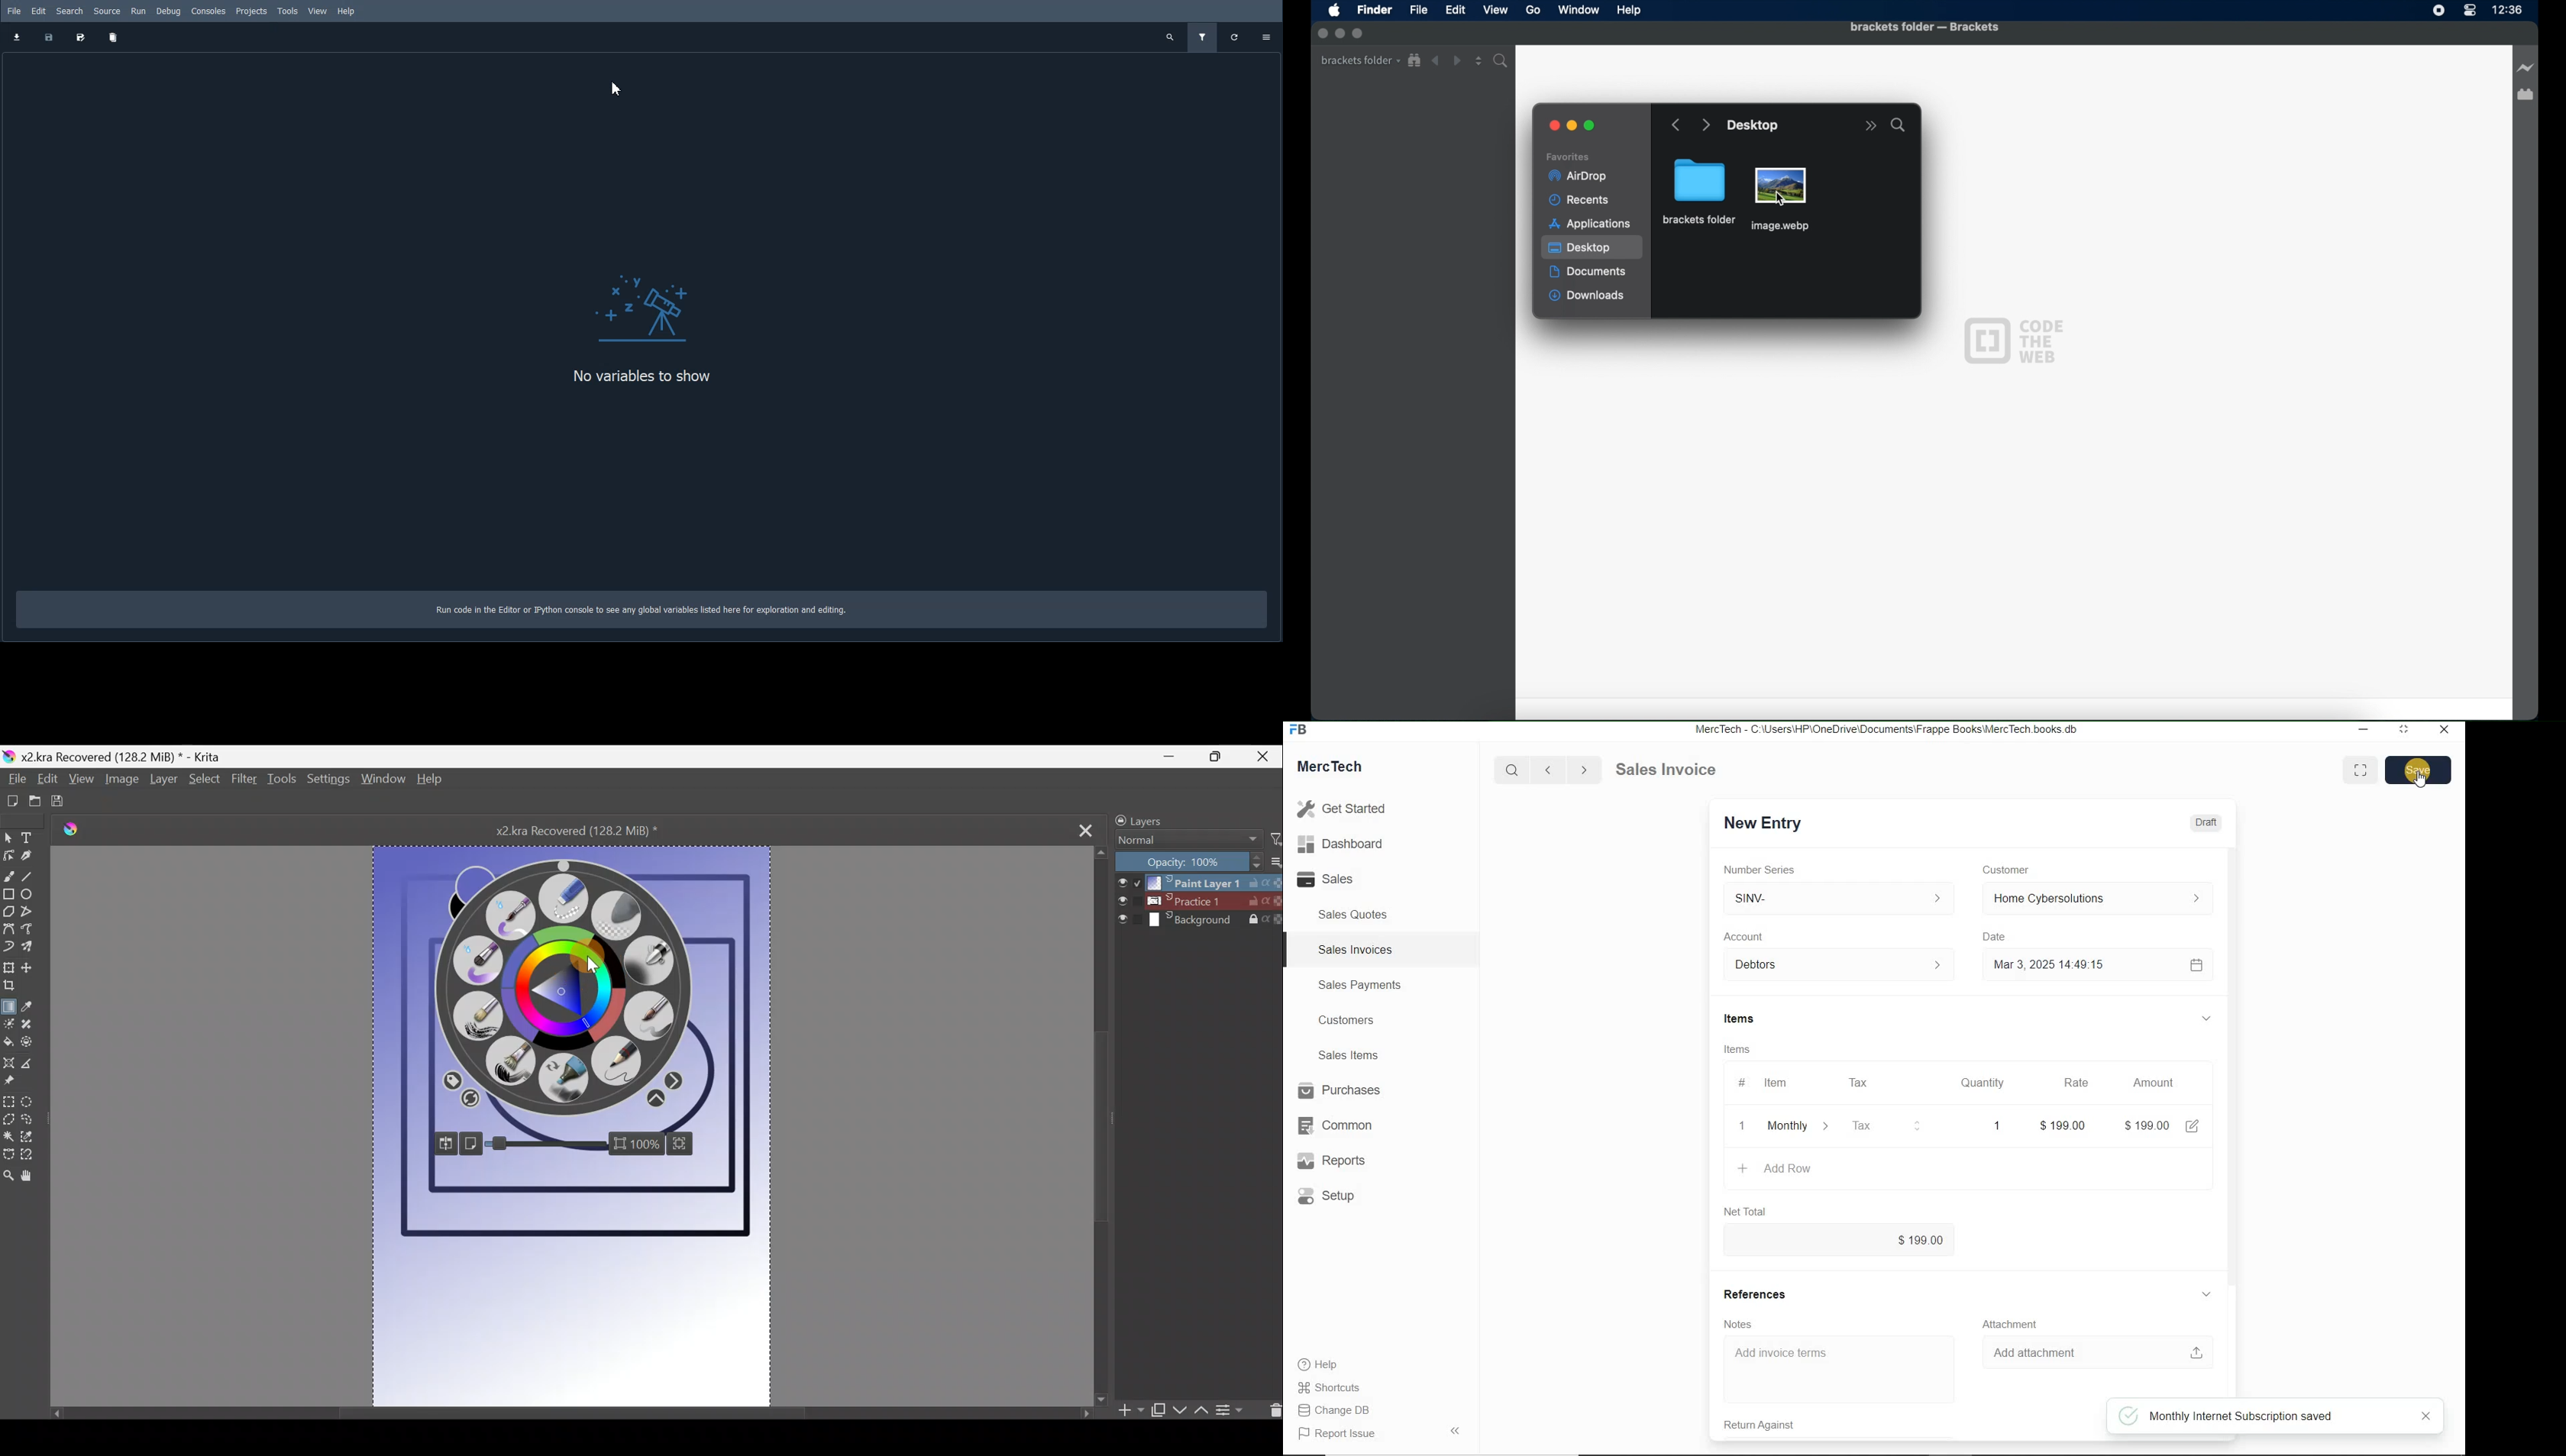  What do you see at coordinates (30, 1140) in the screenshot?
I see `Similar colour selection tool` at bounding box center [30, 1140].